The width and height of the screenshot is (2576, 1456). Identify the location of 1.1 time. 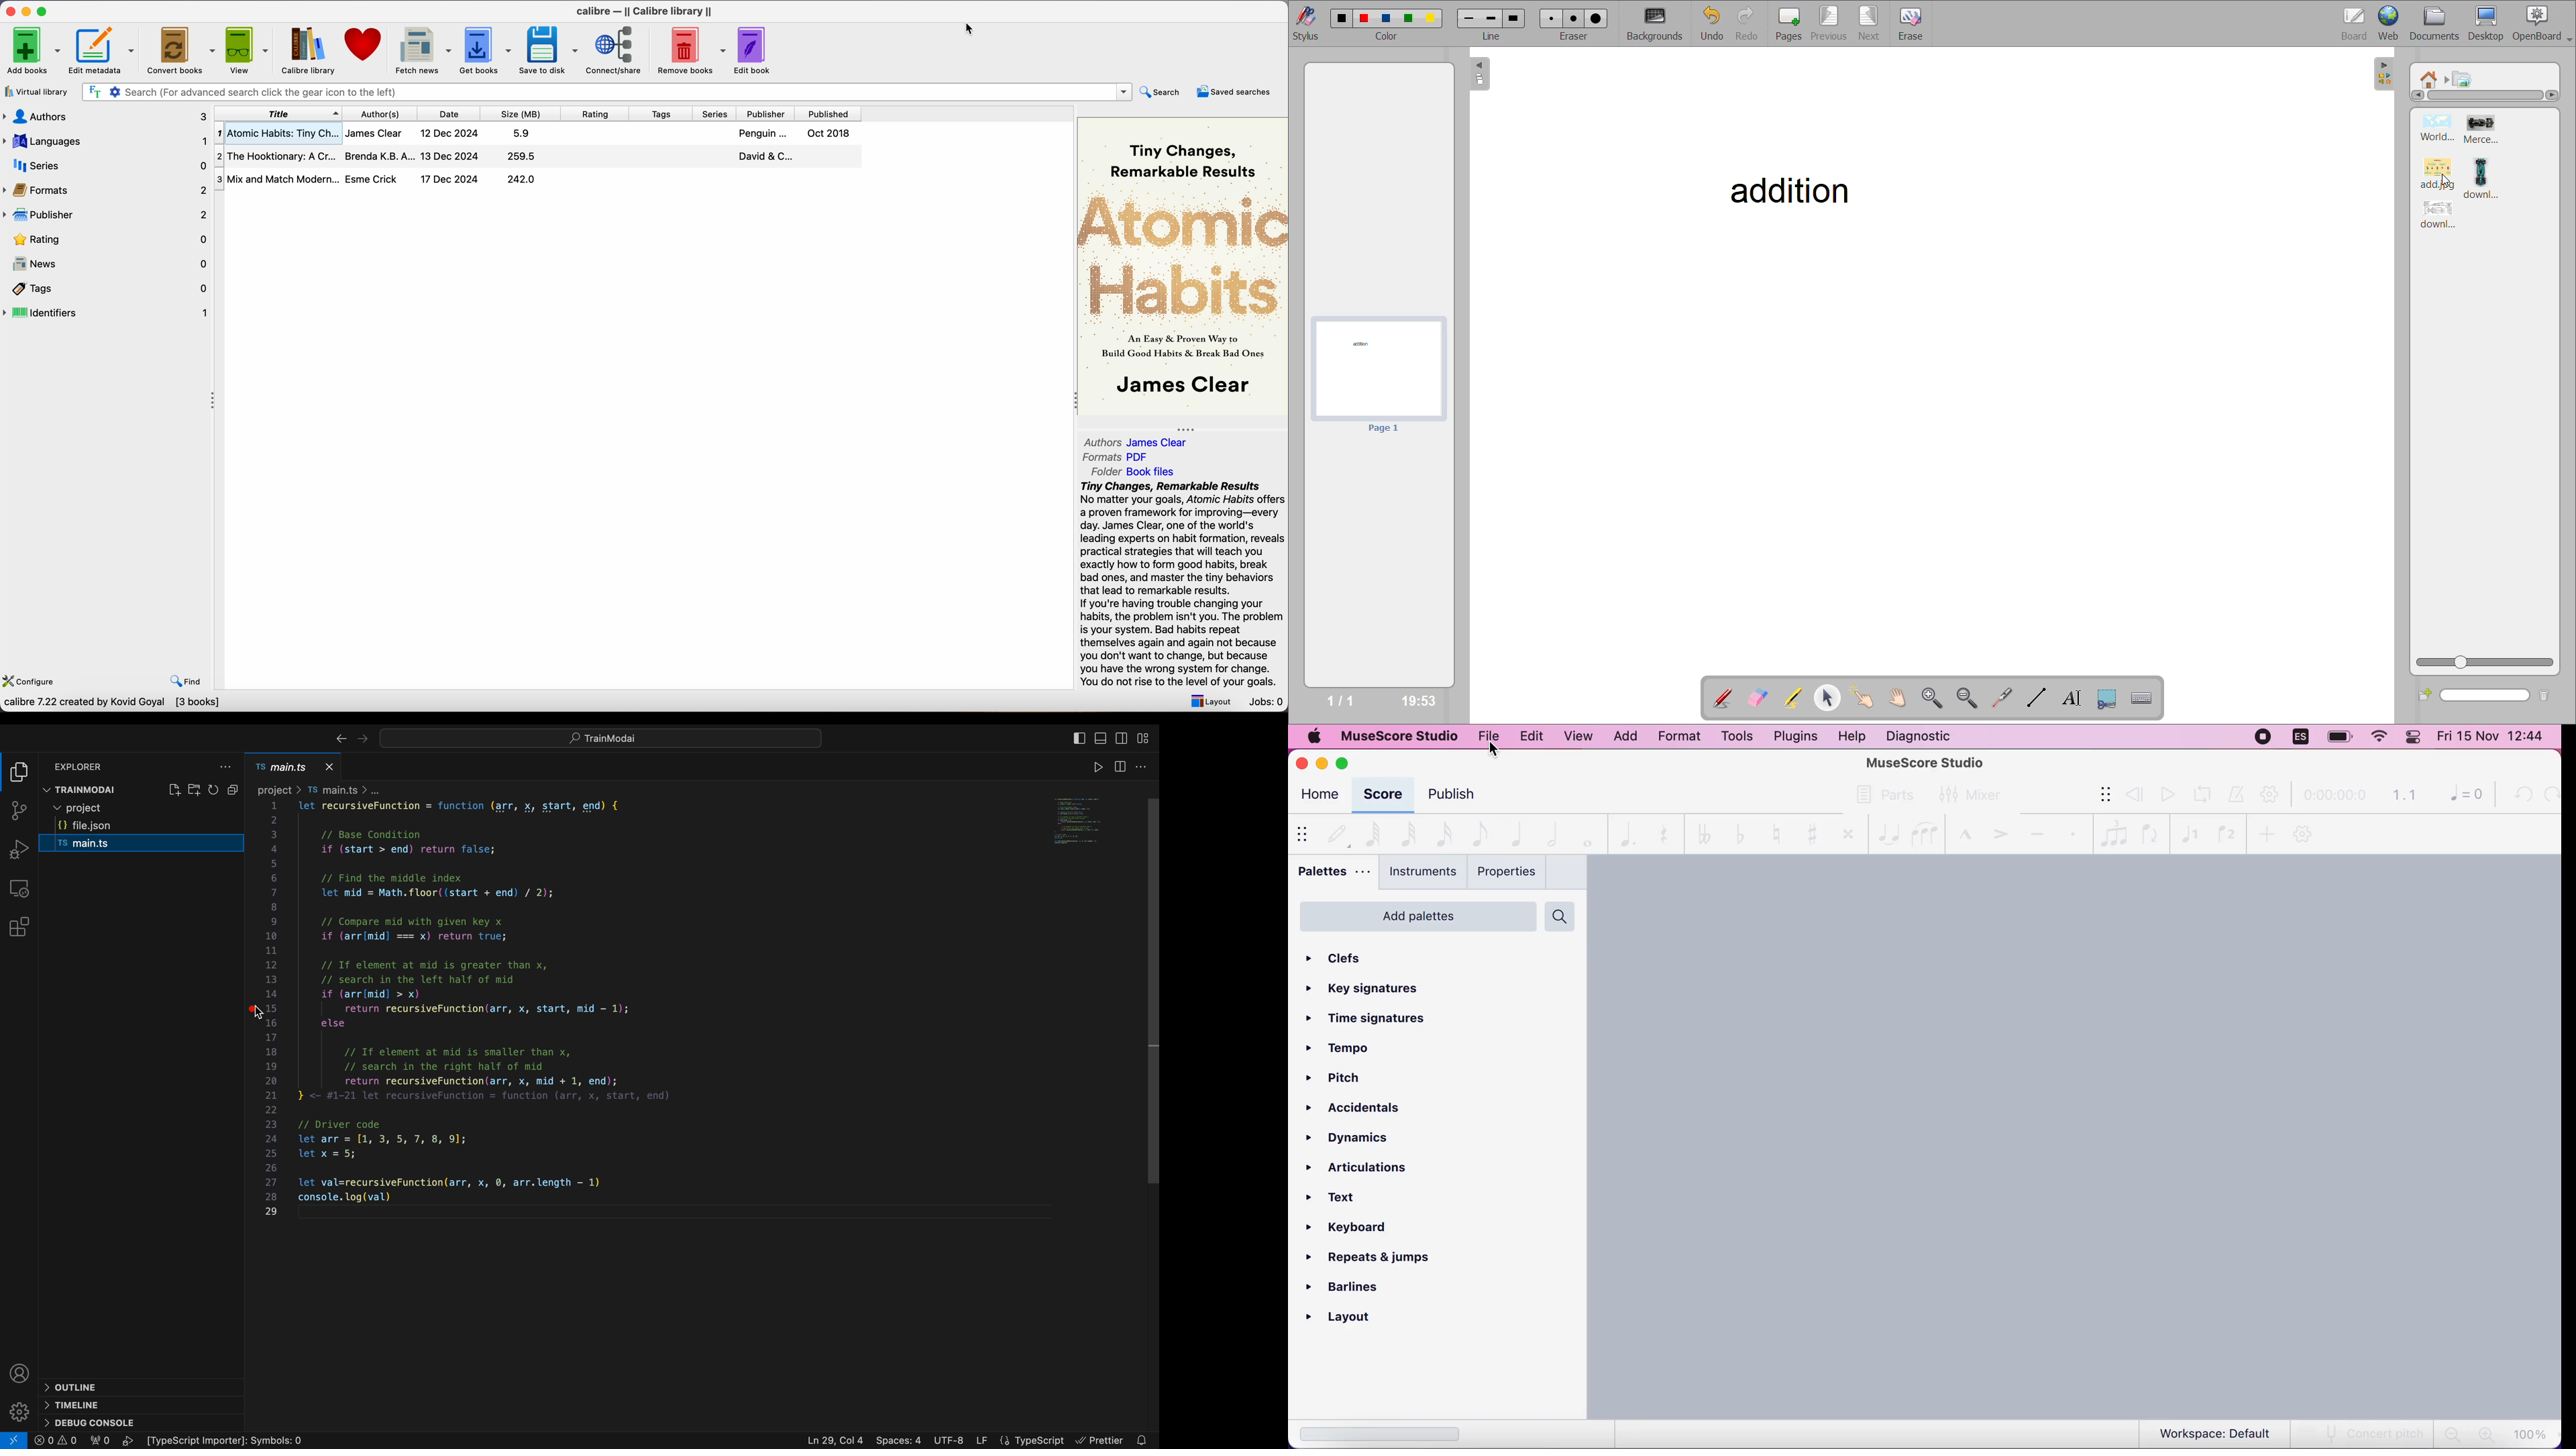
(2404, 795).